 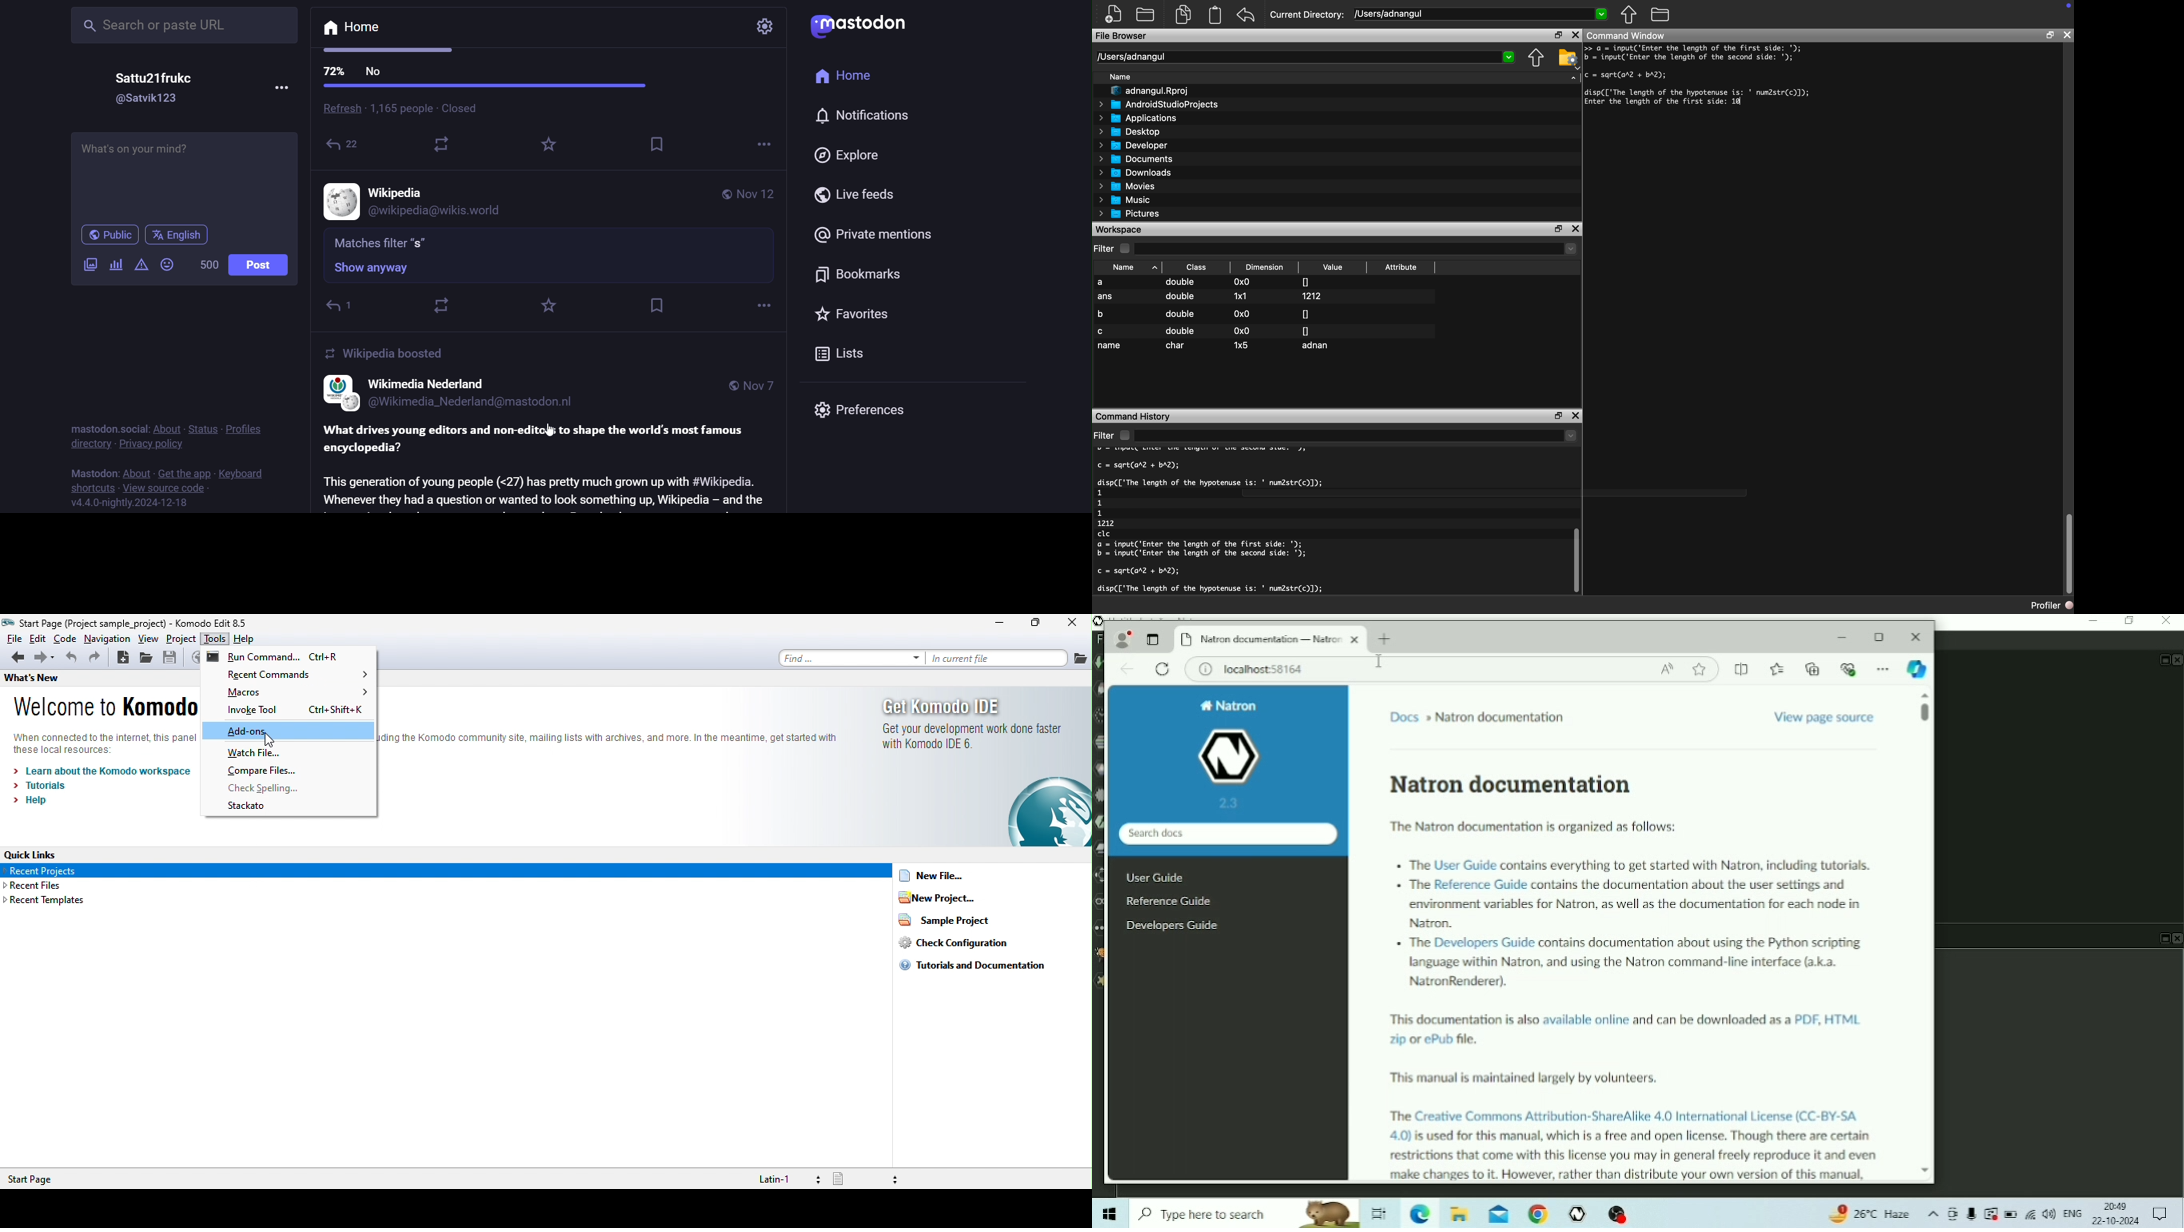 I want to click on close, so click(x=1071, y=622).